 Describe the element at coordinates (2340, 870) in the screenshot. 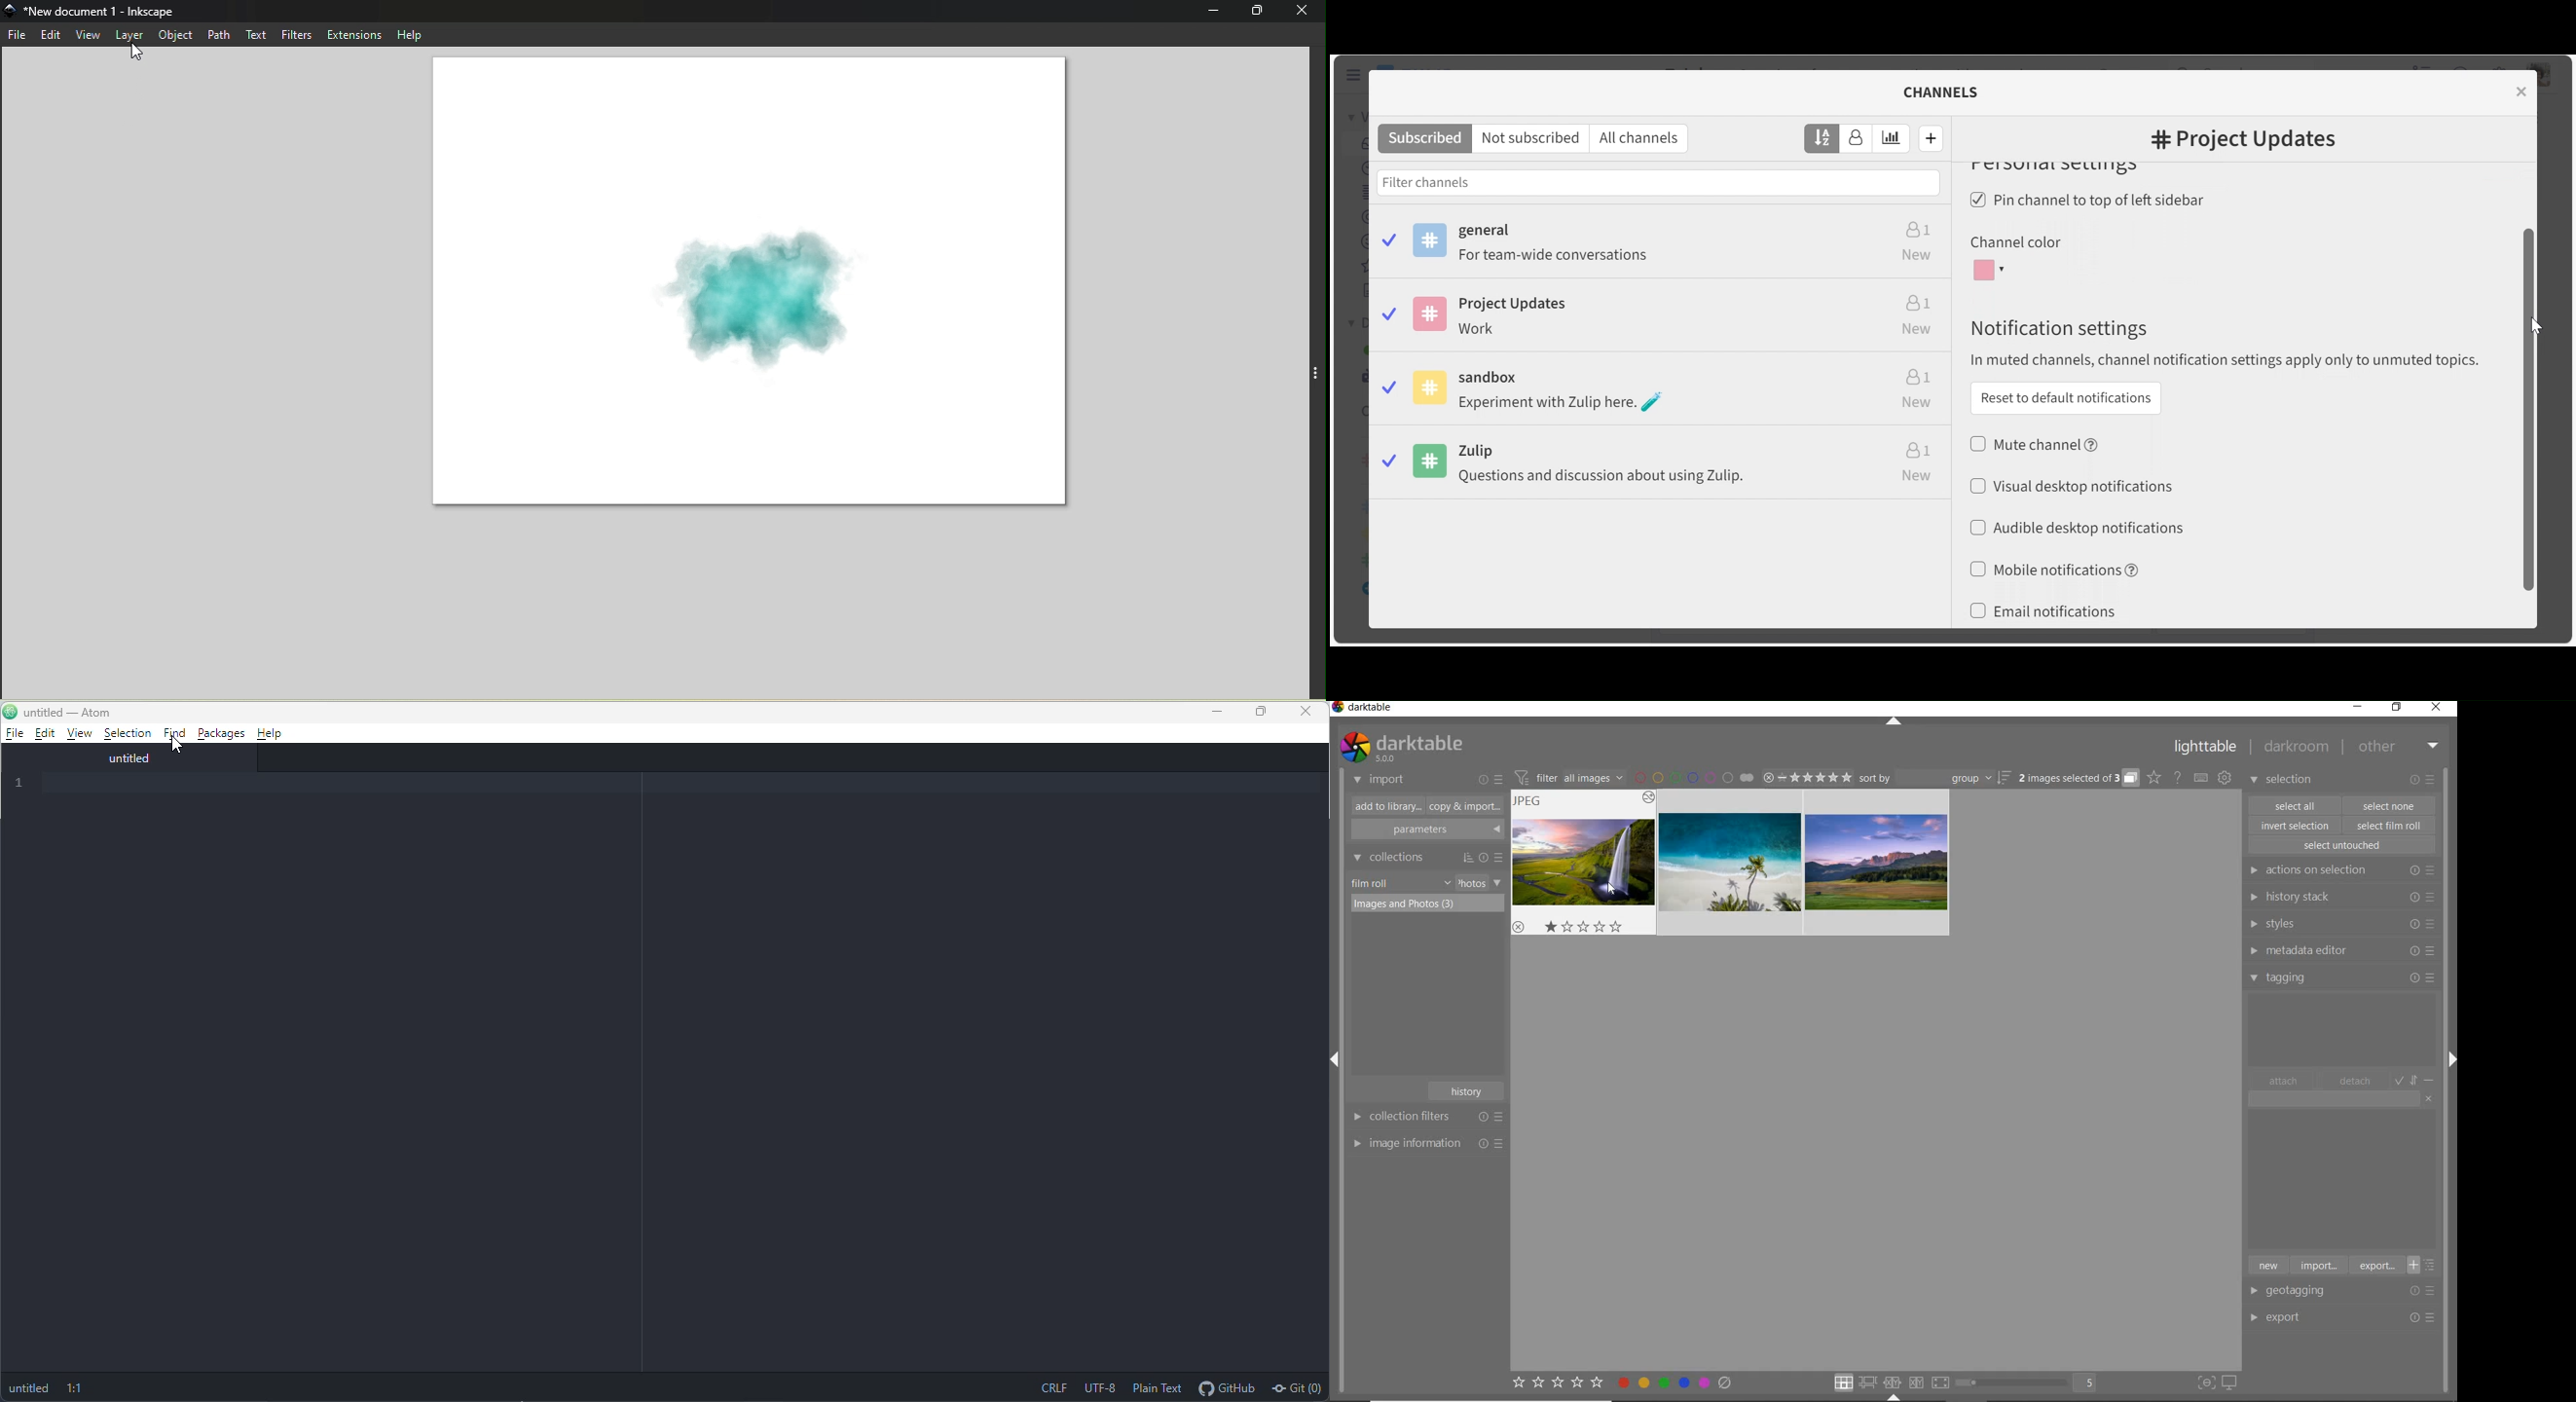

I see `actions on selection` at that location.